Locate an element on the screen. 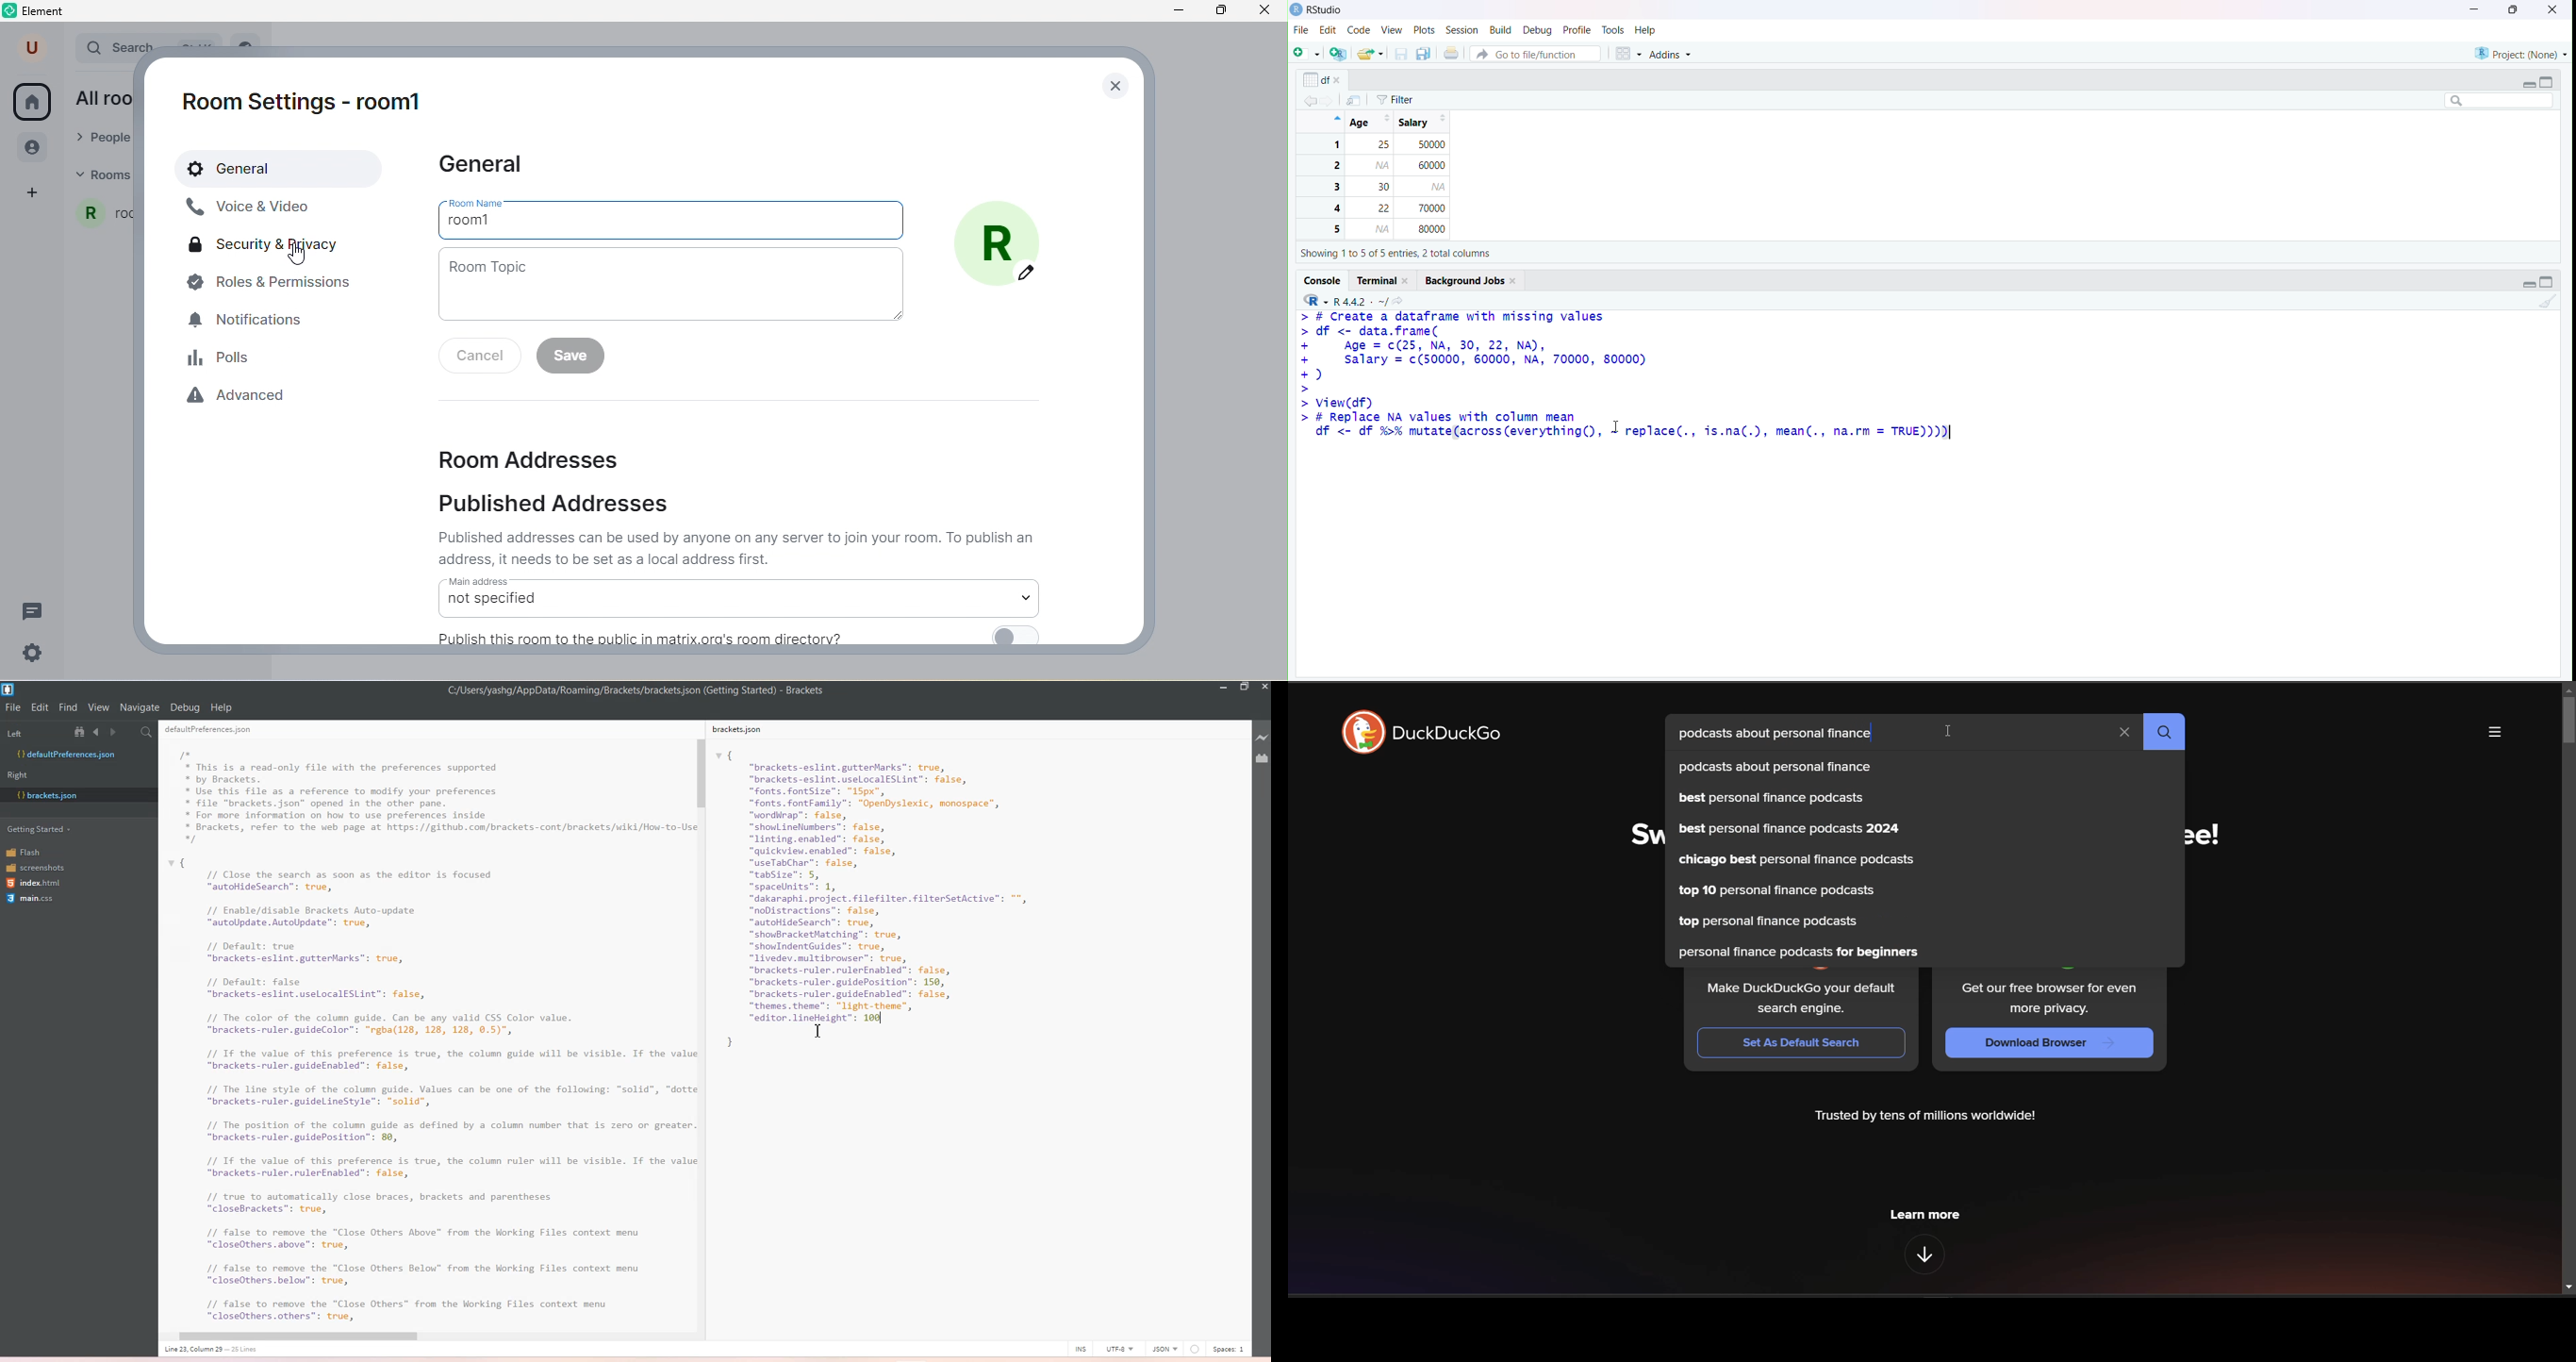  room1 settings is located at coordinates (314, 106).